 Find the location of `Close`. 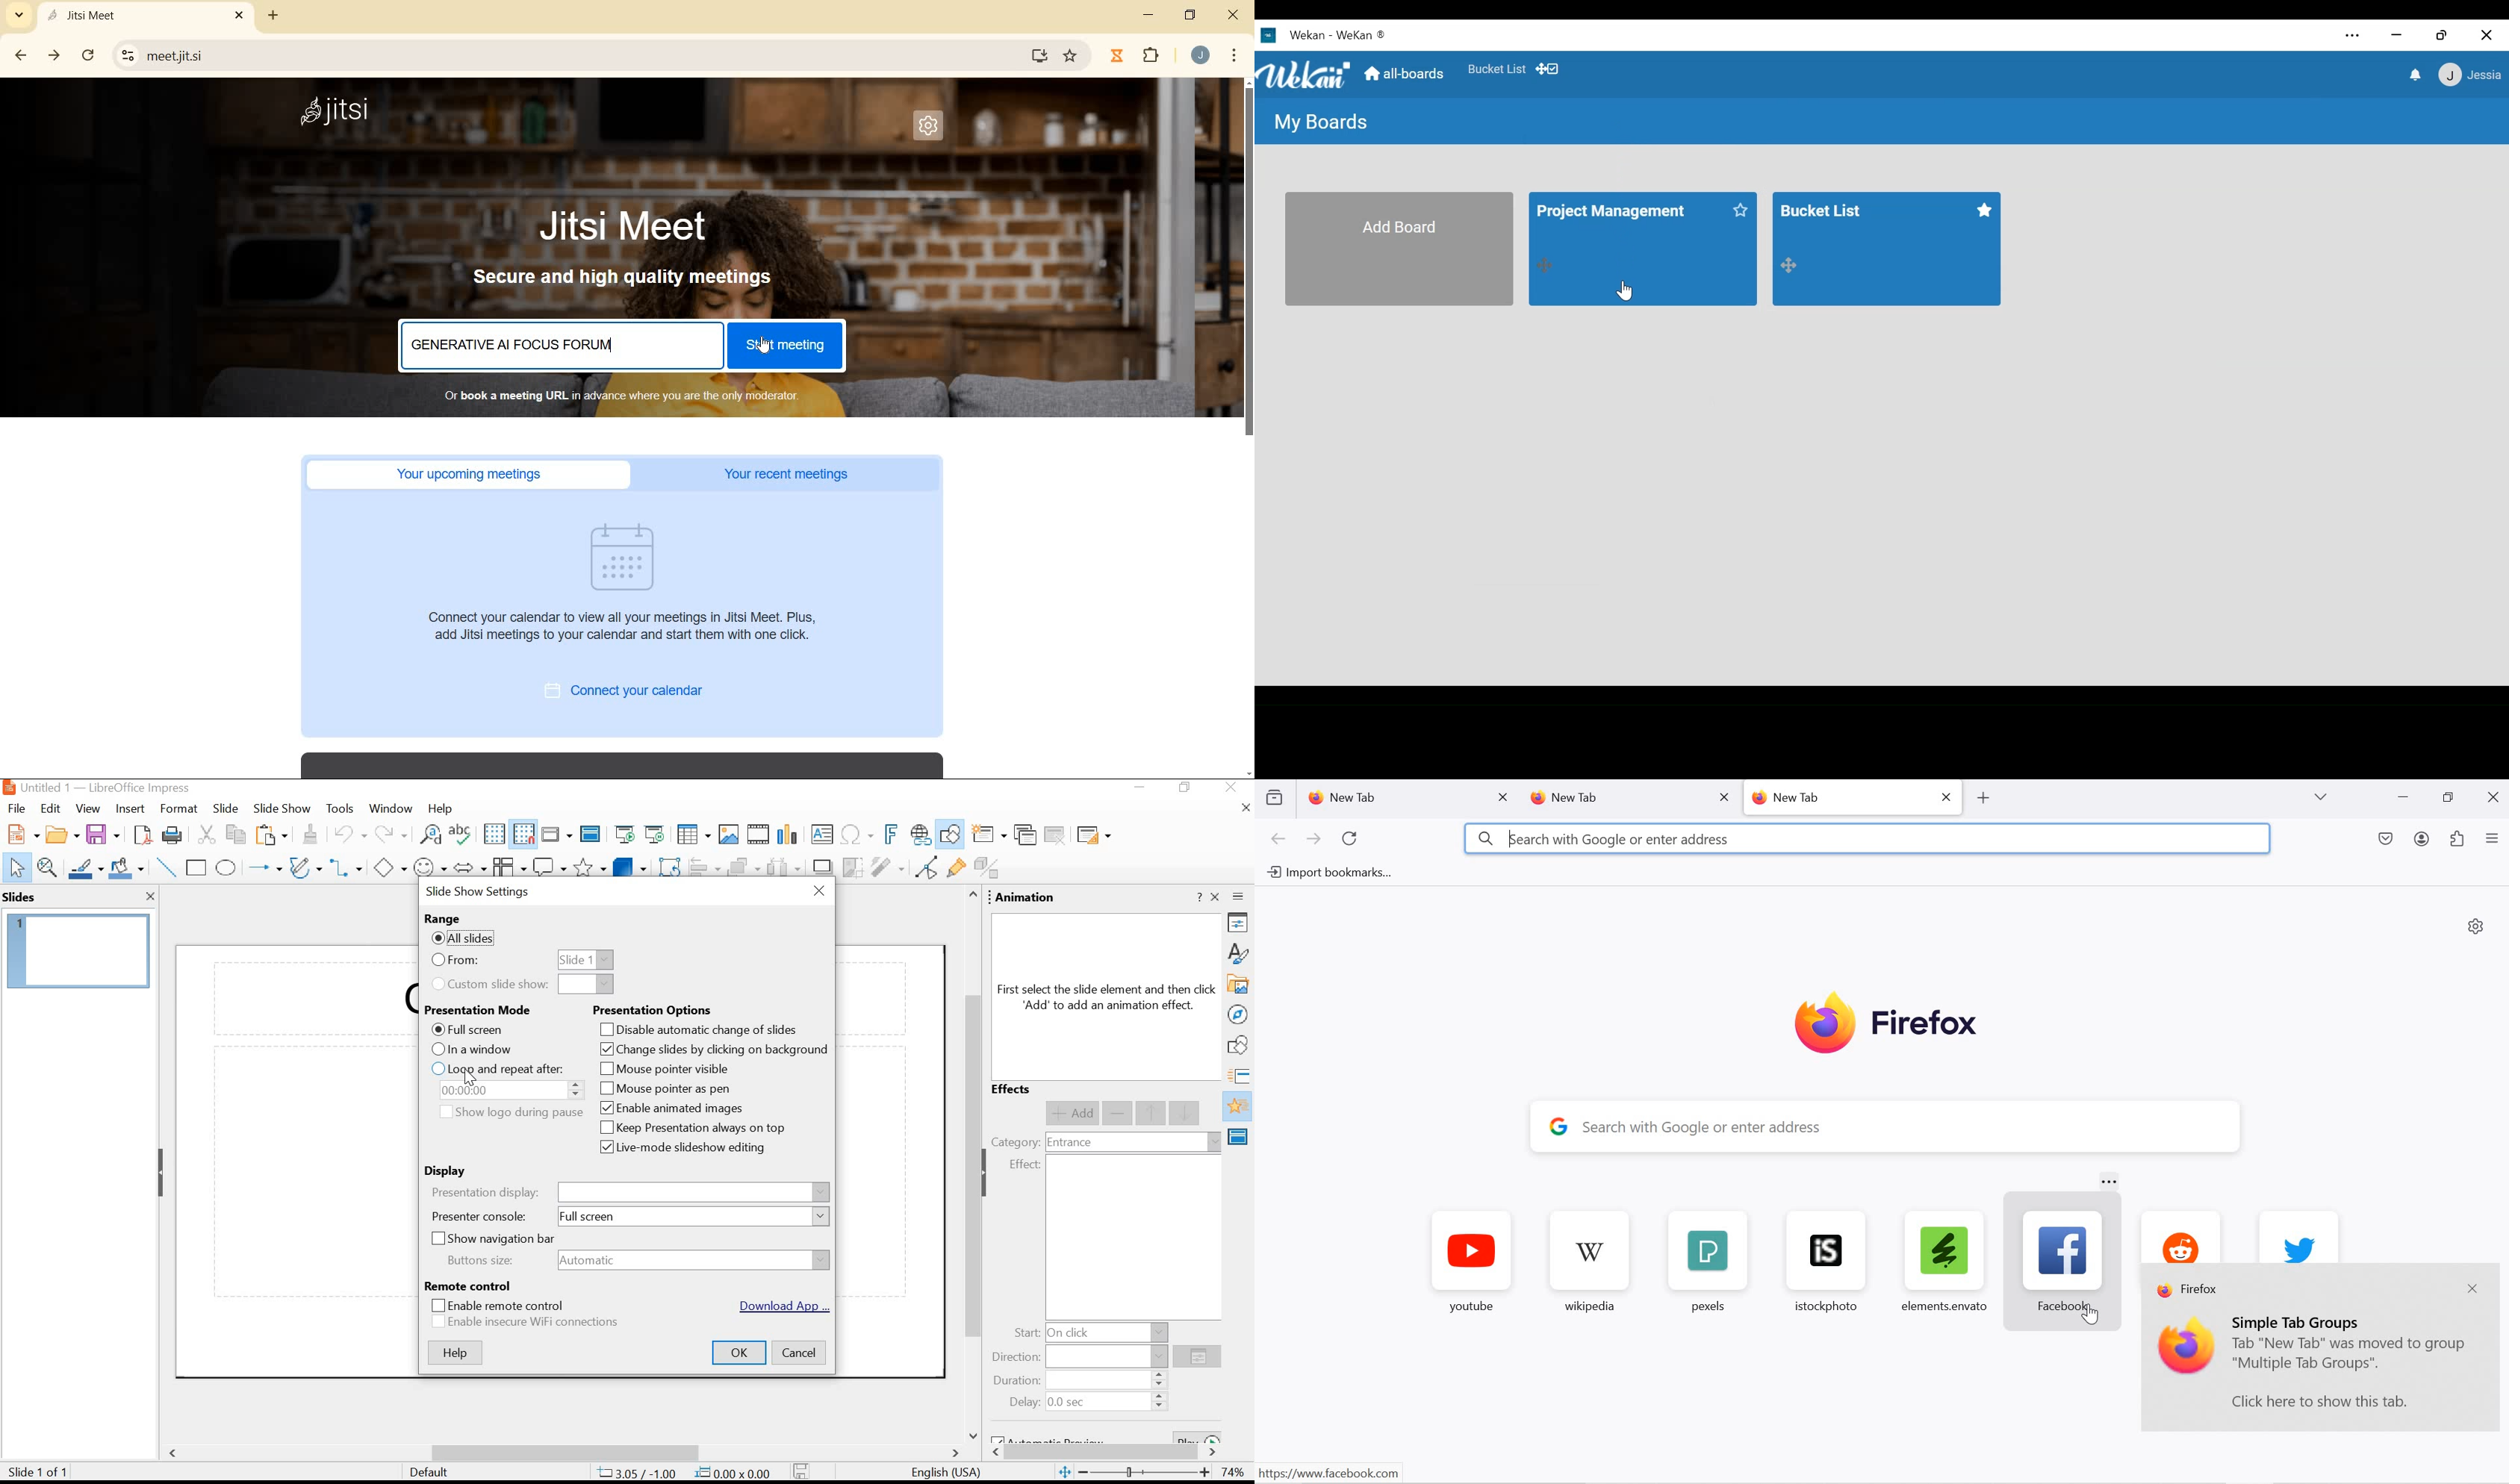

Close is located at coordinates (2484, 34).